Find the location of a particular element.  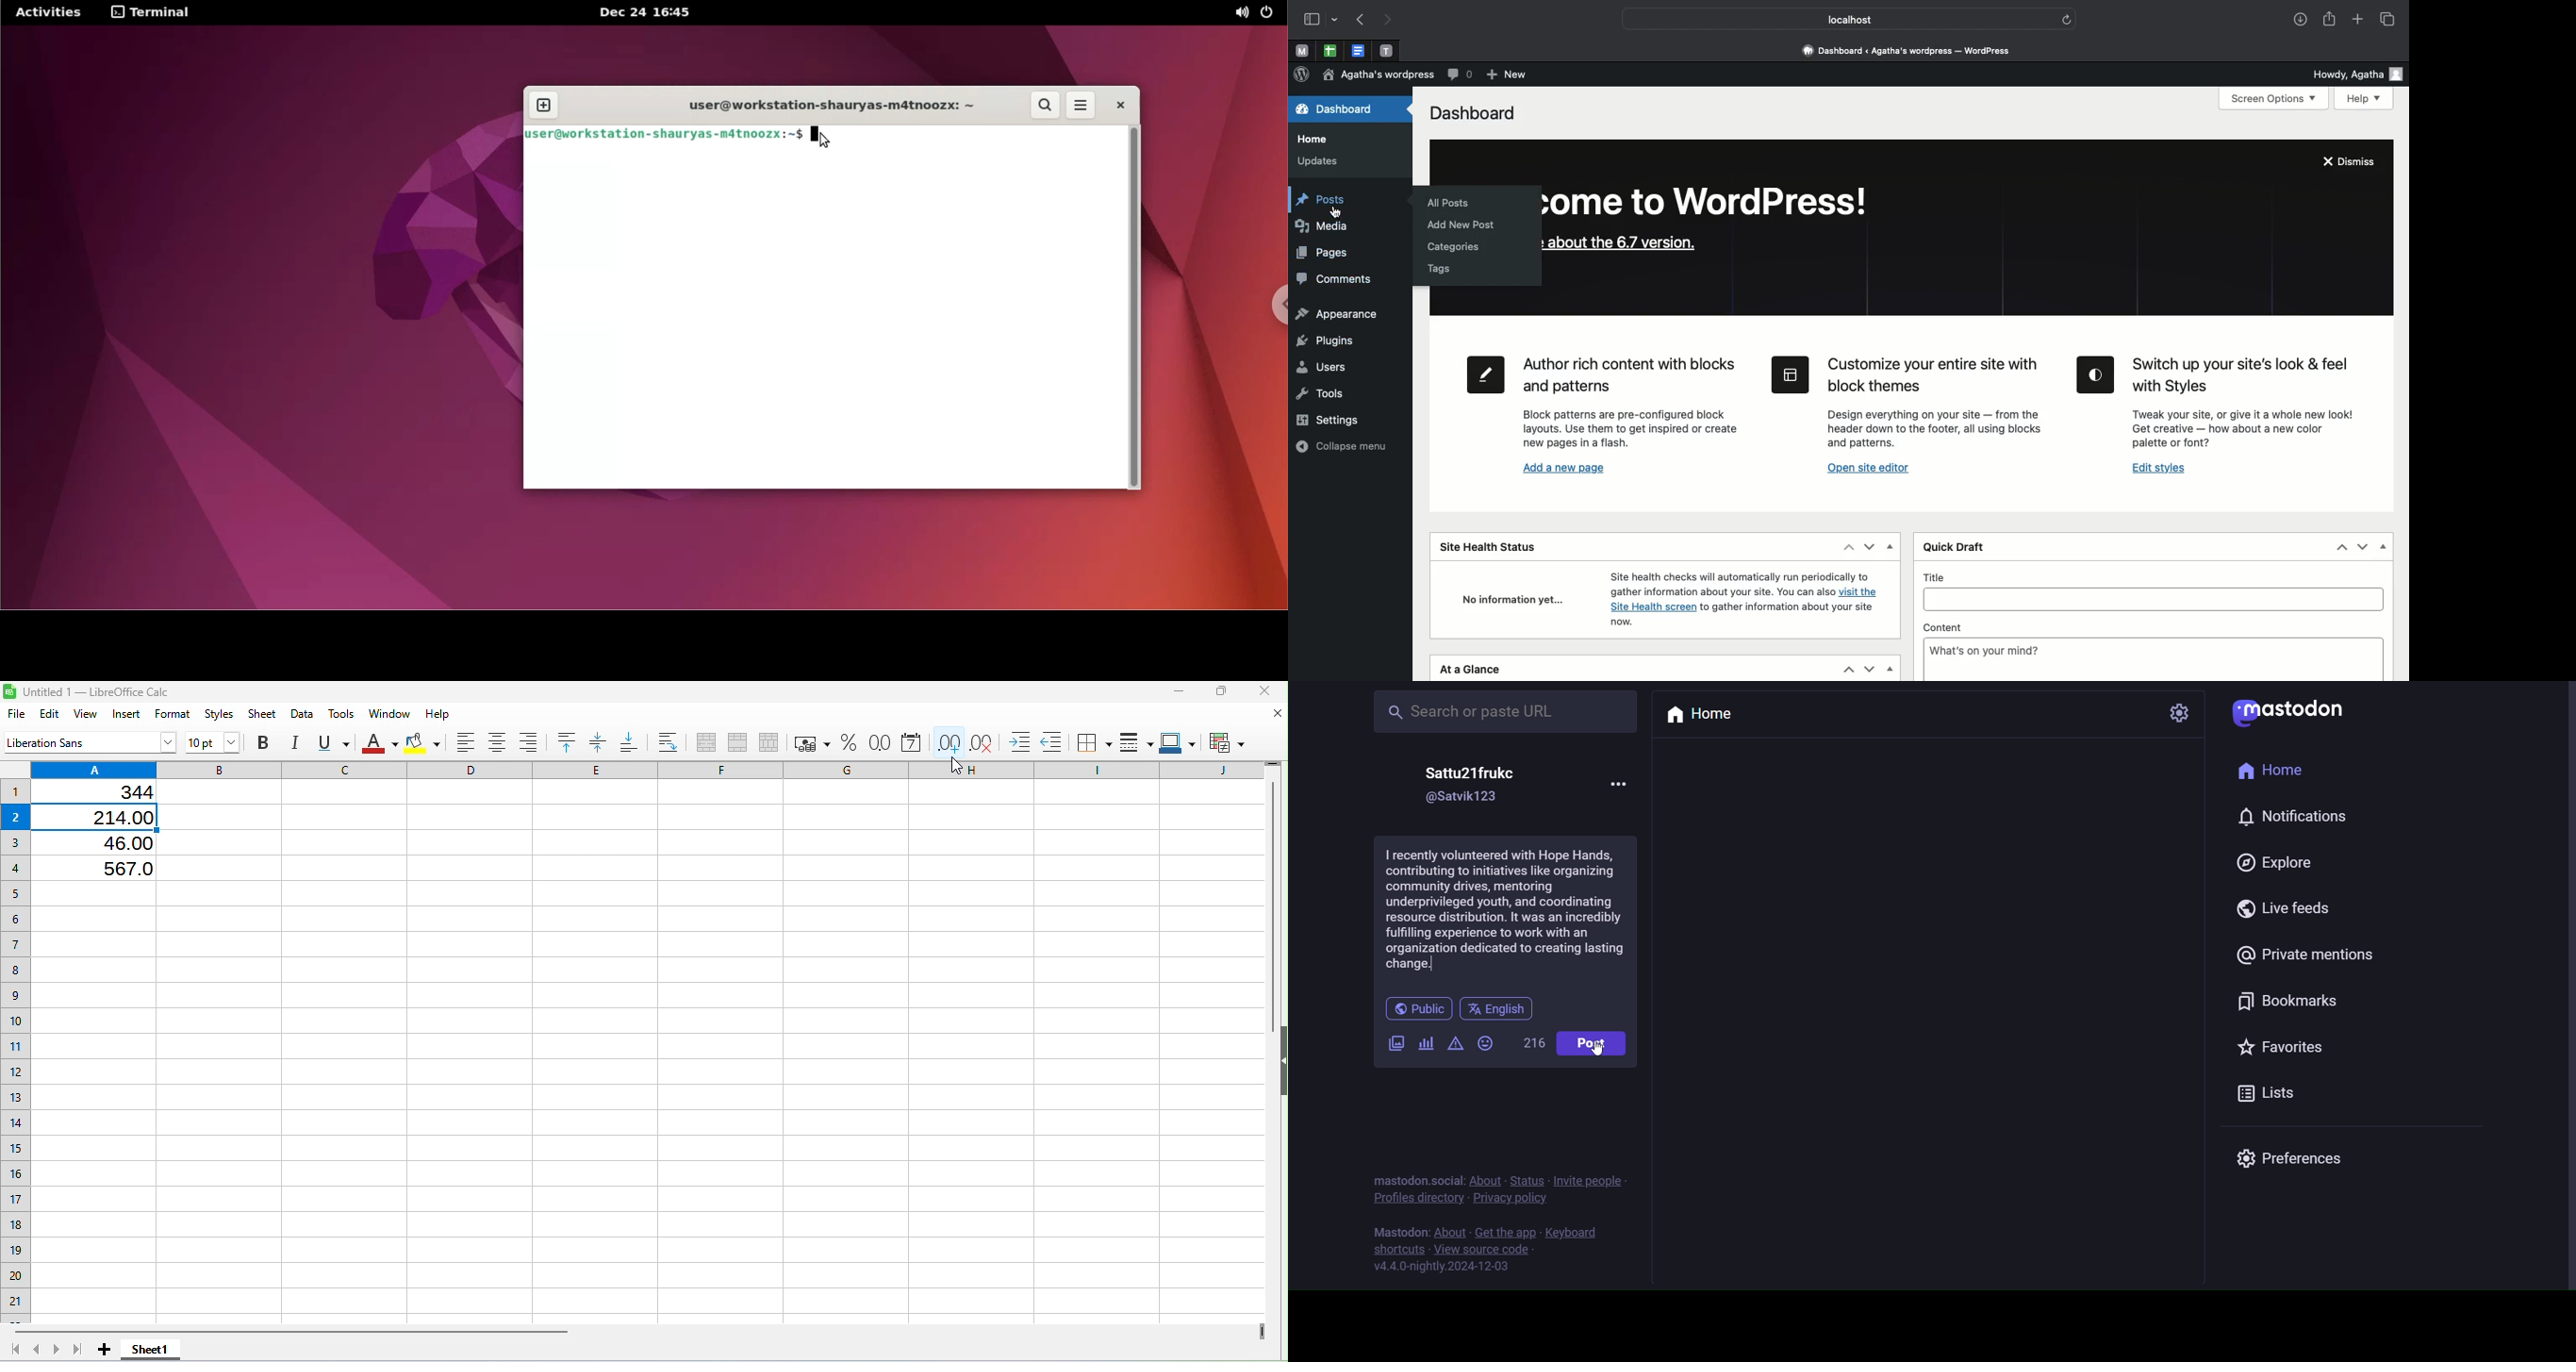

Users is located at coordinates (1322, 366).